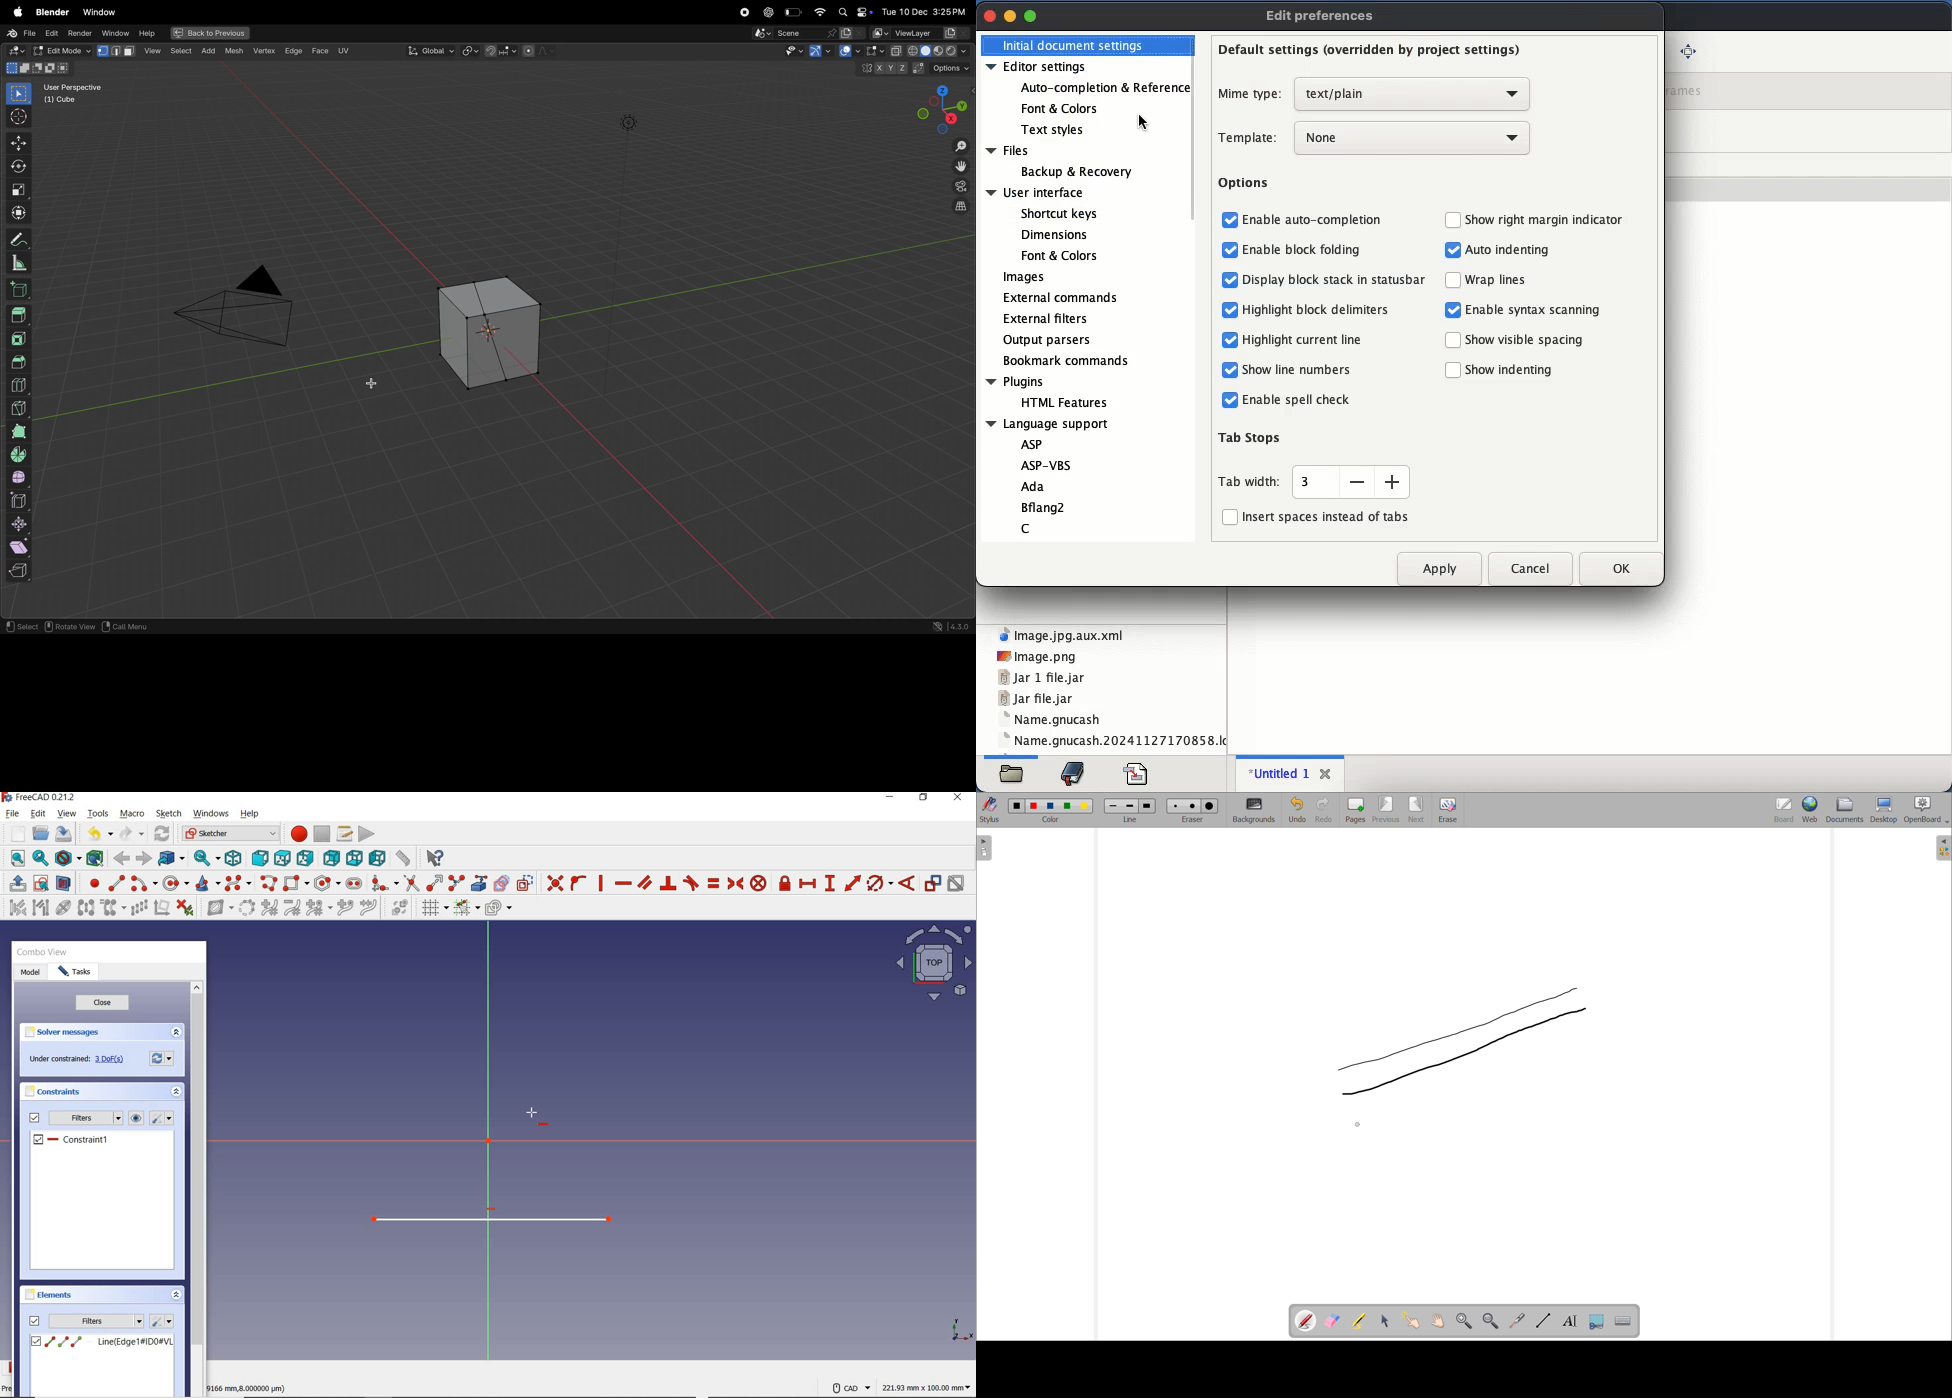 The image size is (1960, 1400). Describe the element at coordinates (67, 859) in the screenshot. I see `DRAW STYLE` at that location.